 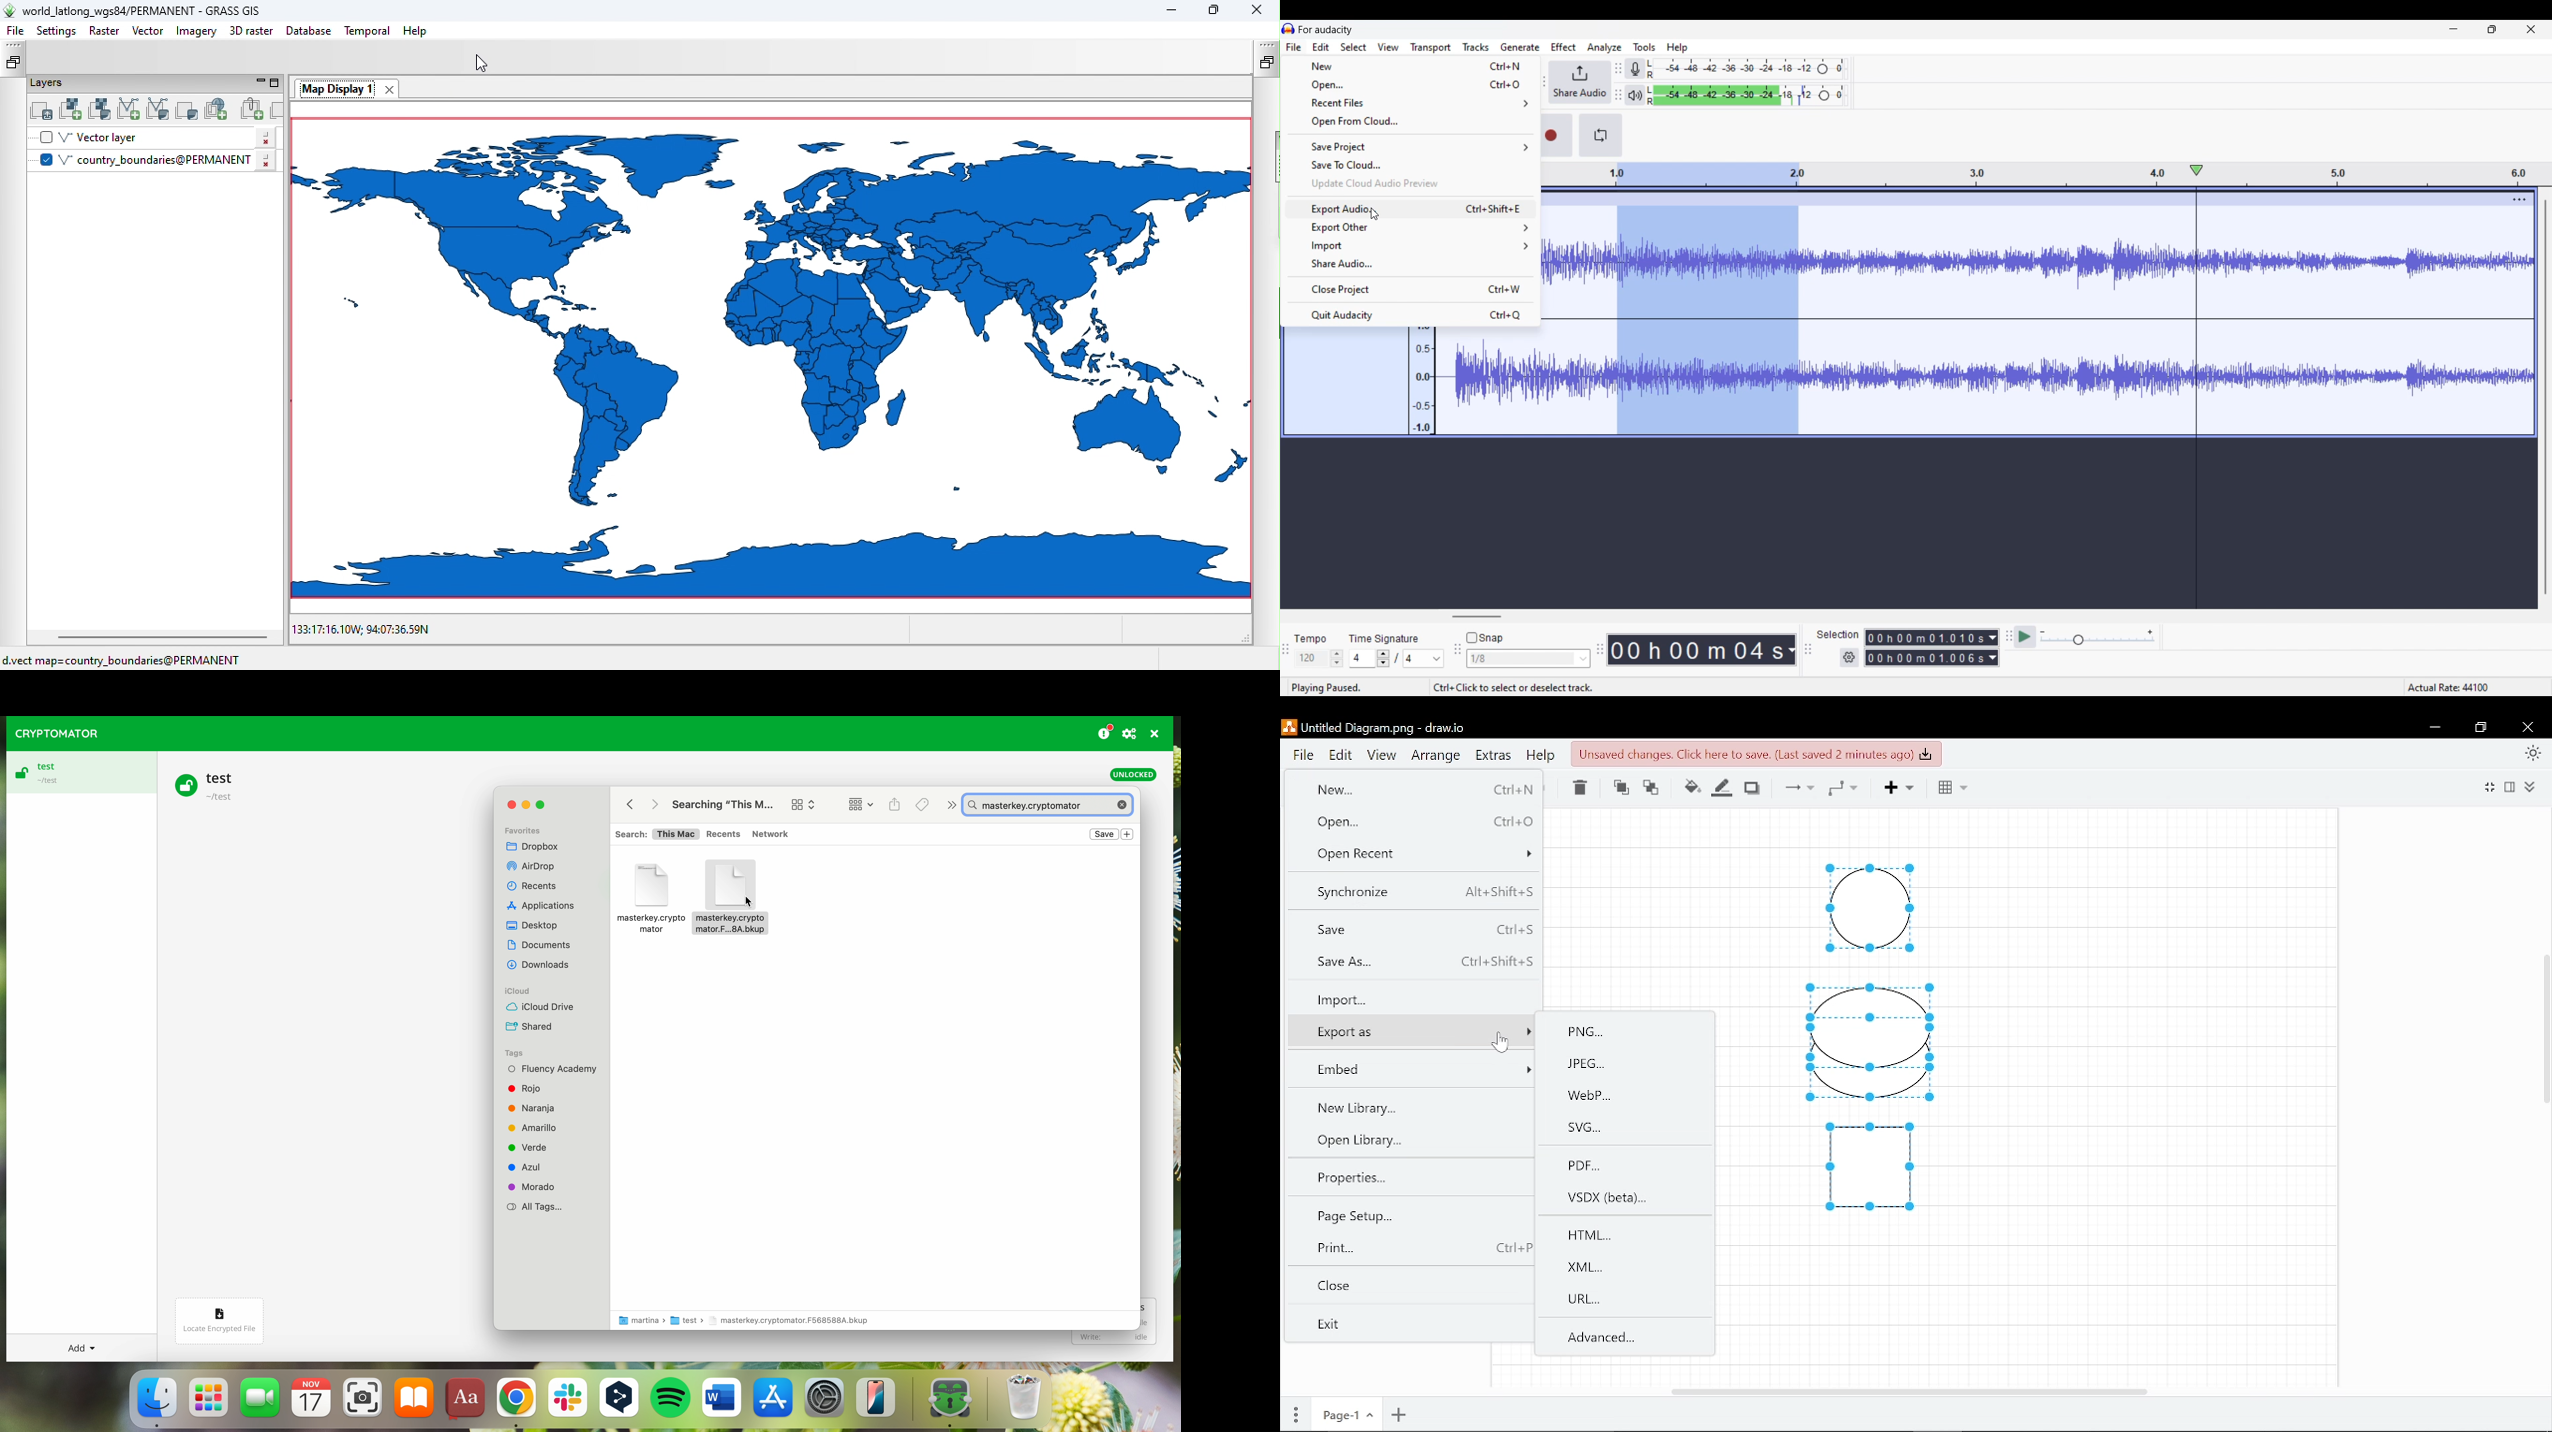 I want to click on JPEG, so click(x=1623, y=1065).